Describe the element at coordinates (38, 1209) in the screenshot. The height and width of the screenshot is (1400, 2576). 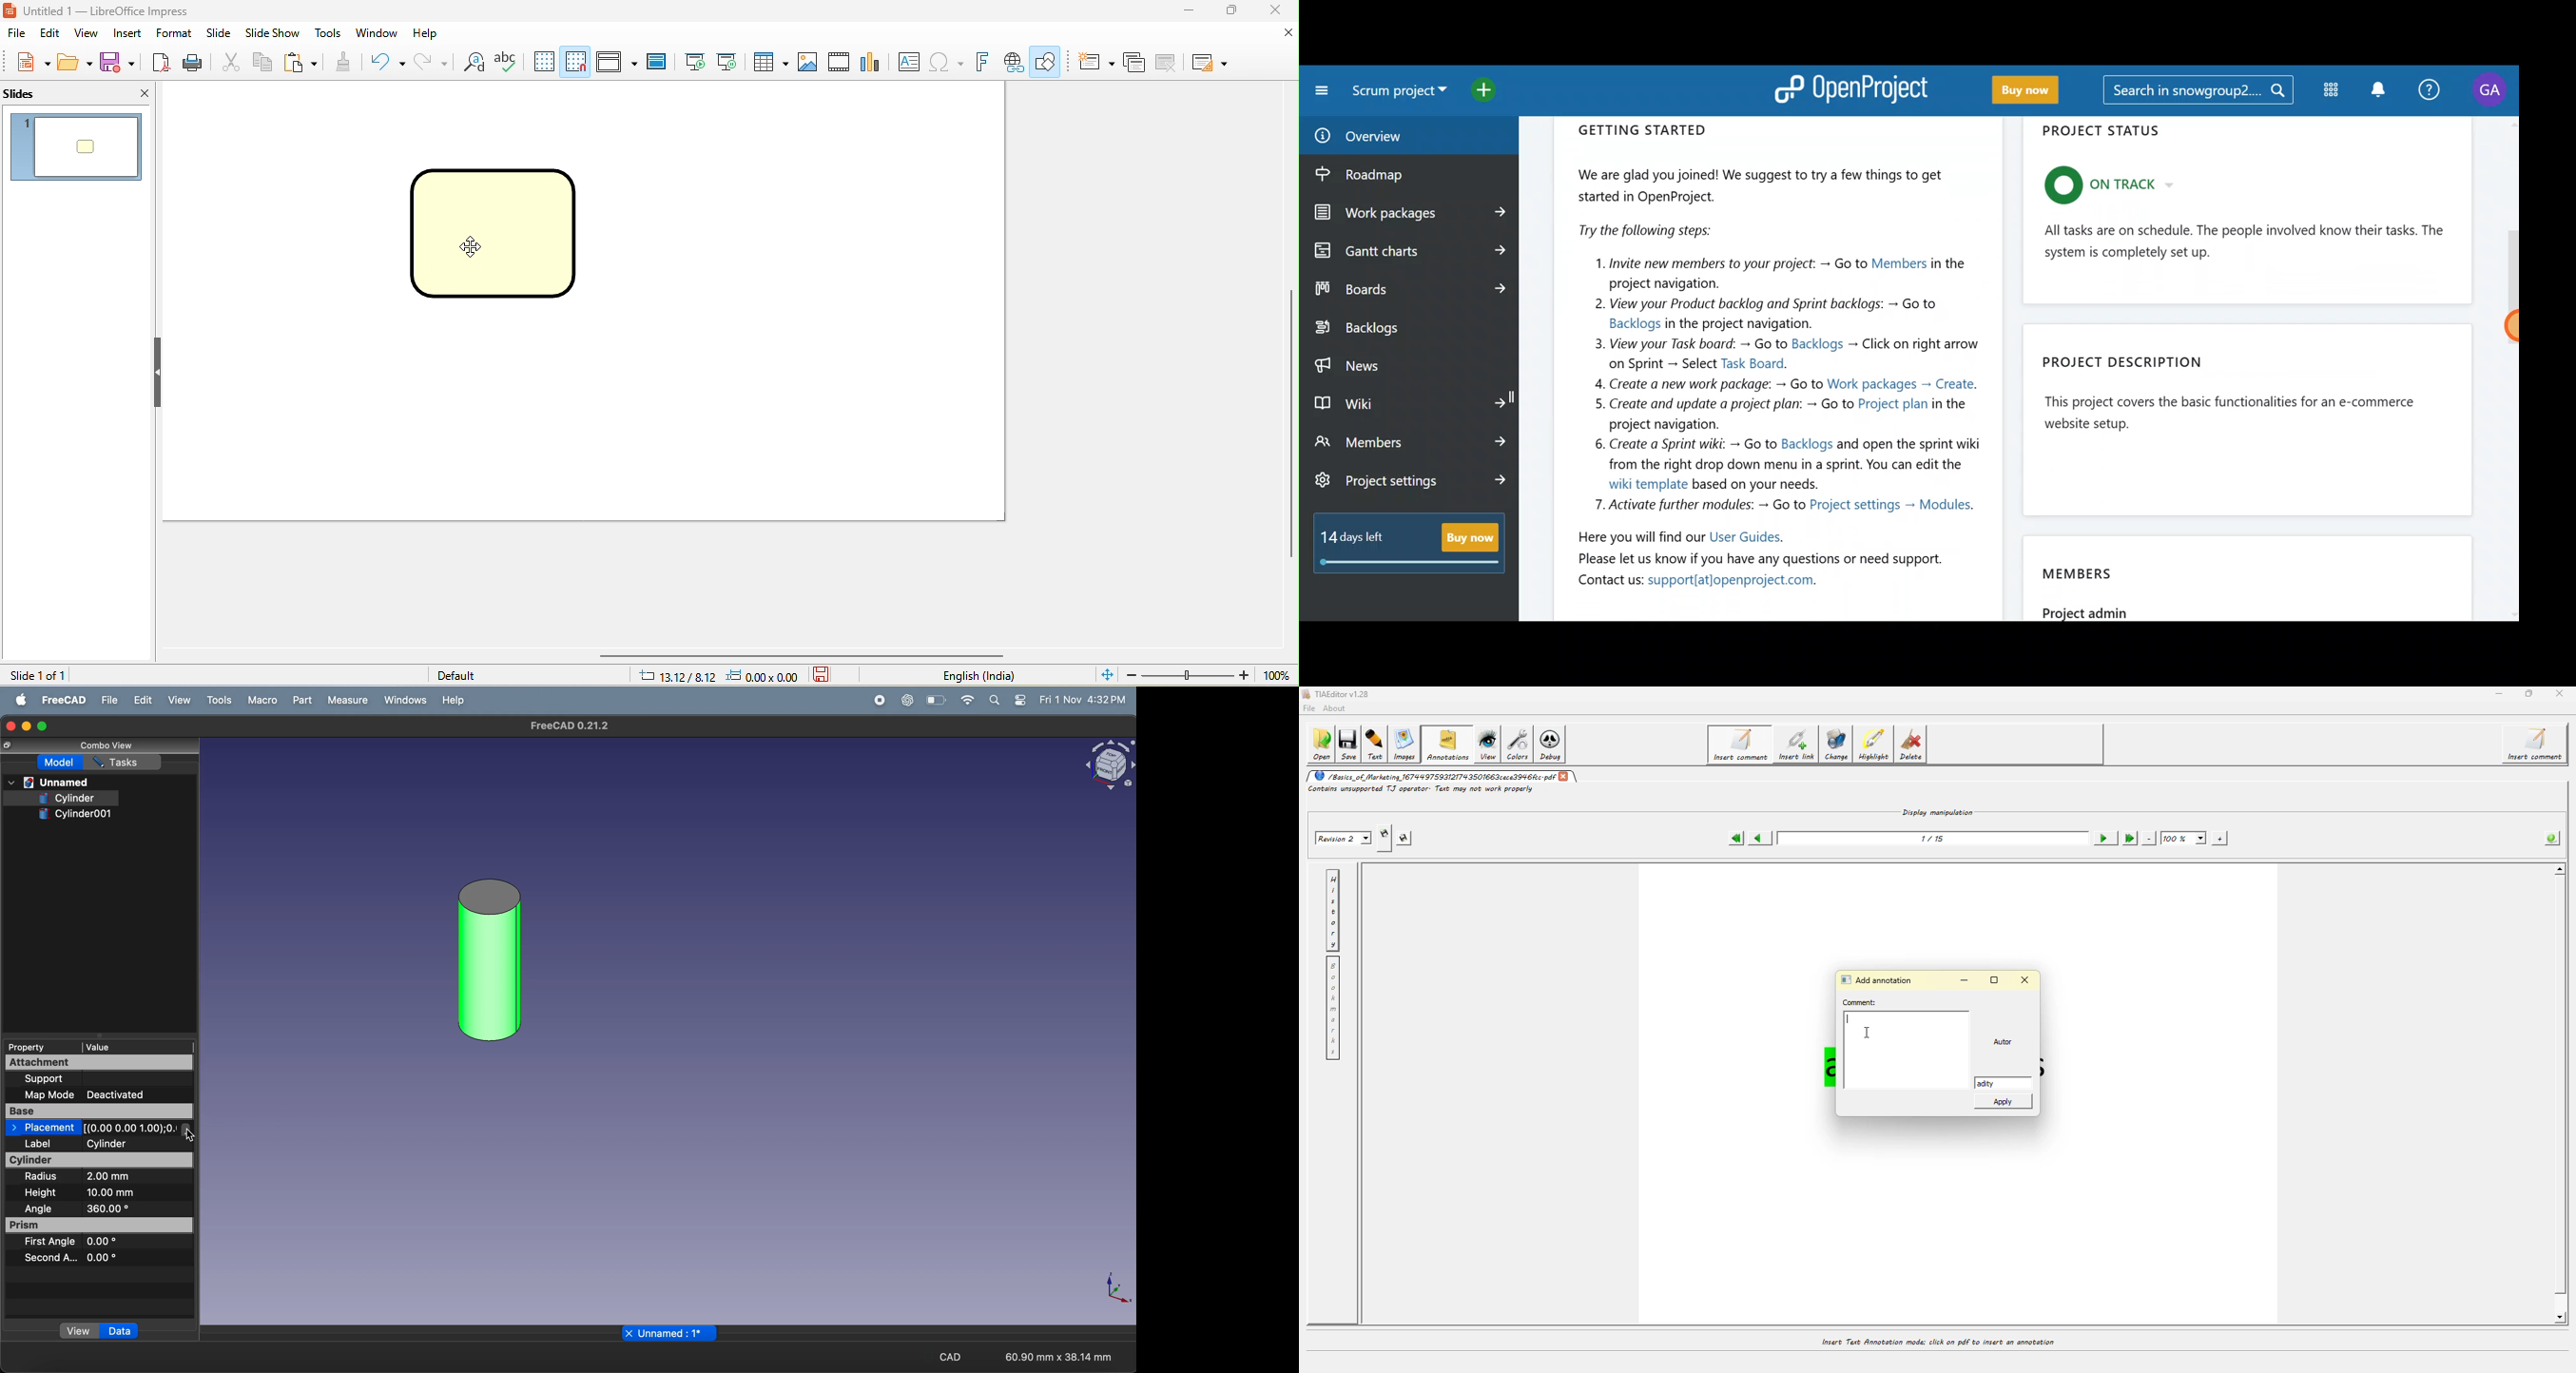
I see `angle` at that location.